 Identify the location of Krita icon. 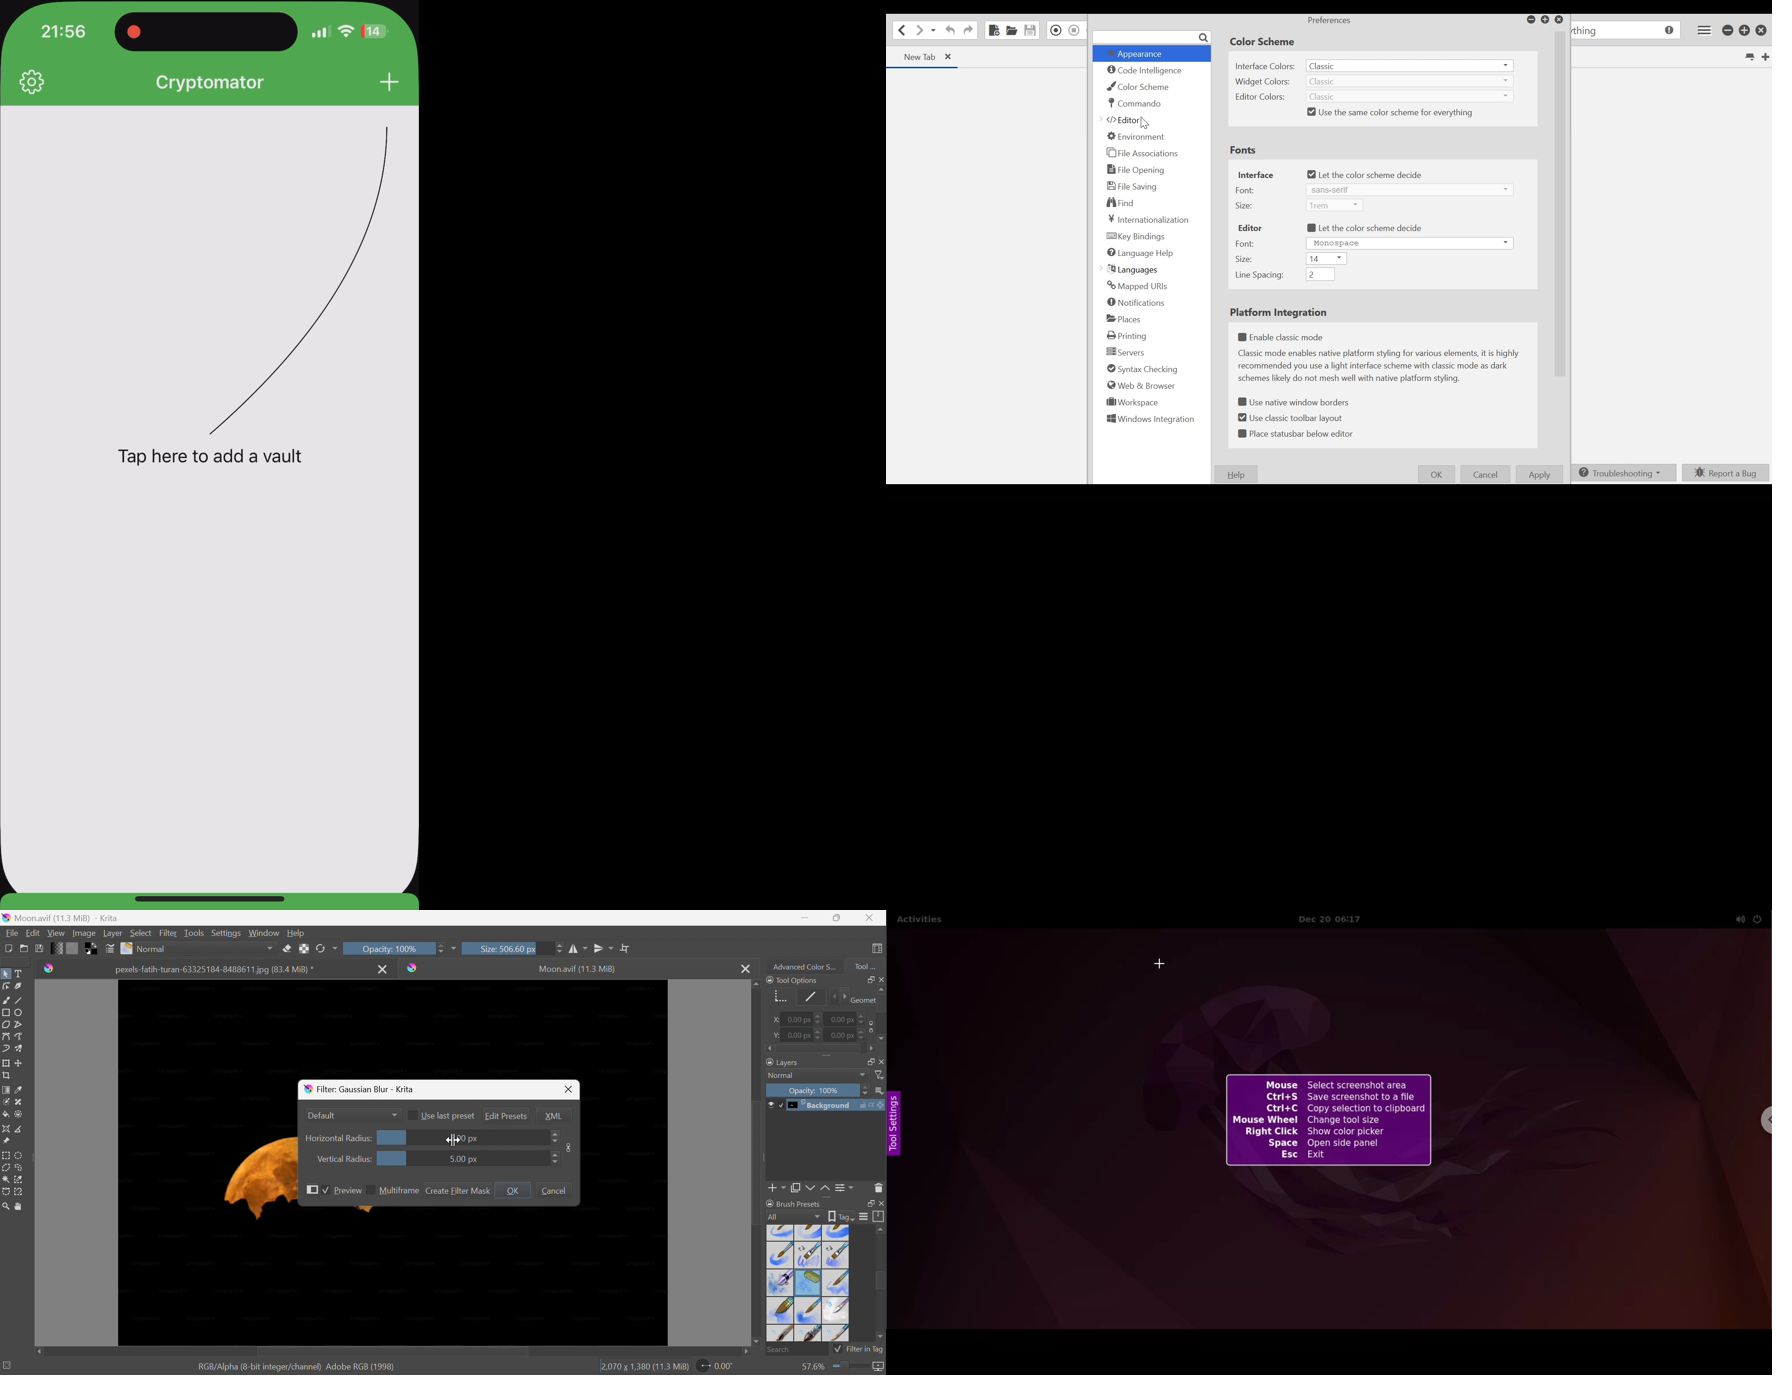
(414, 968).